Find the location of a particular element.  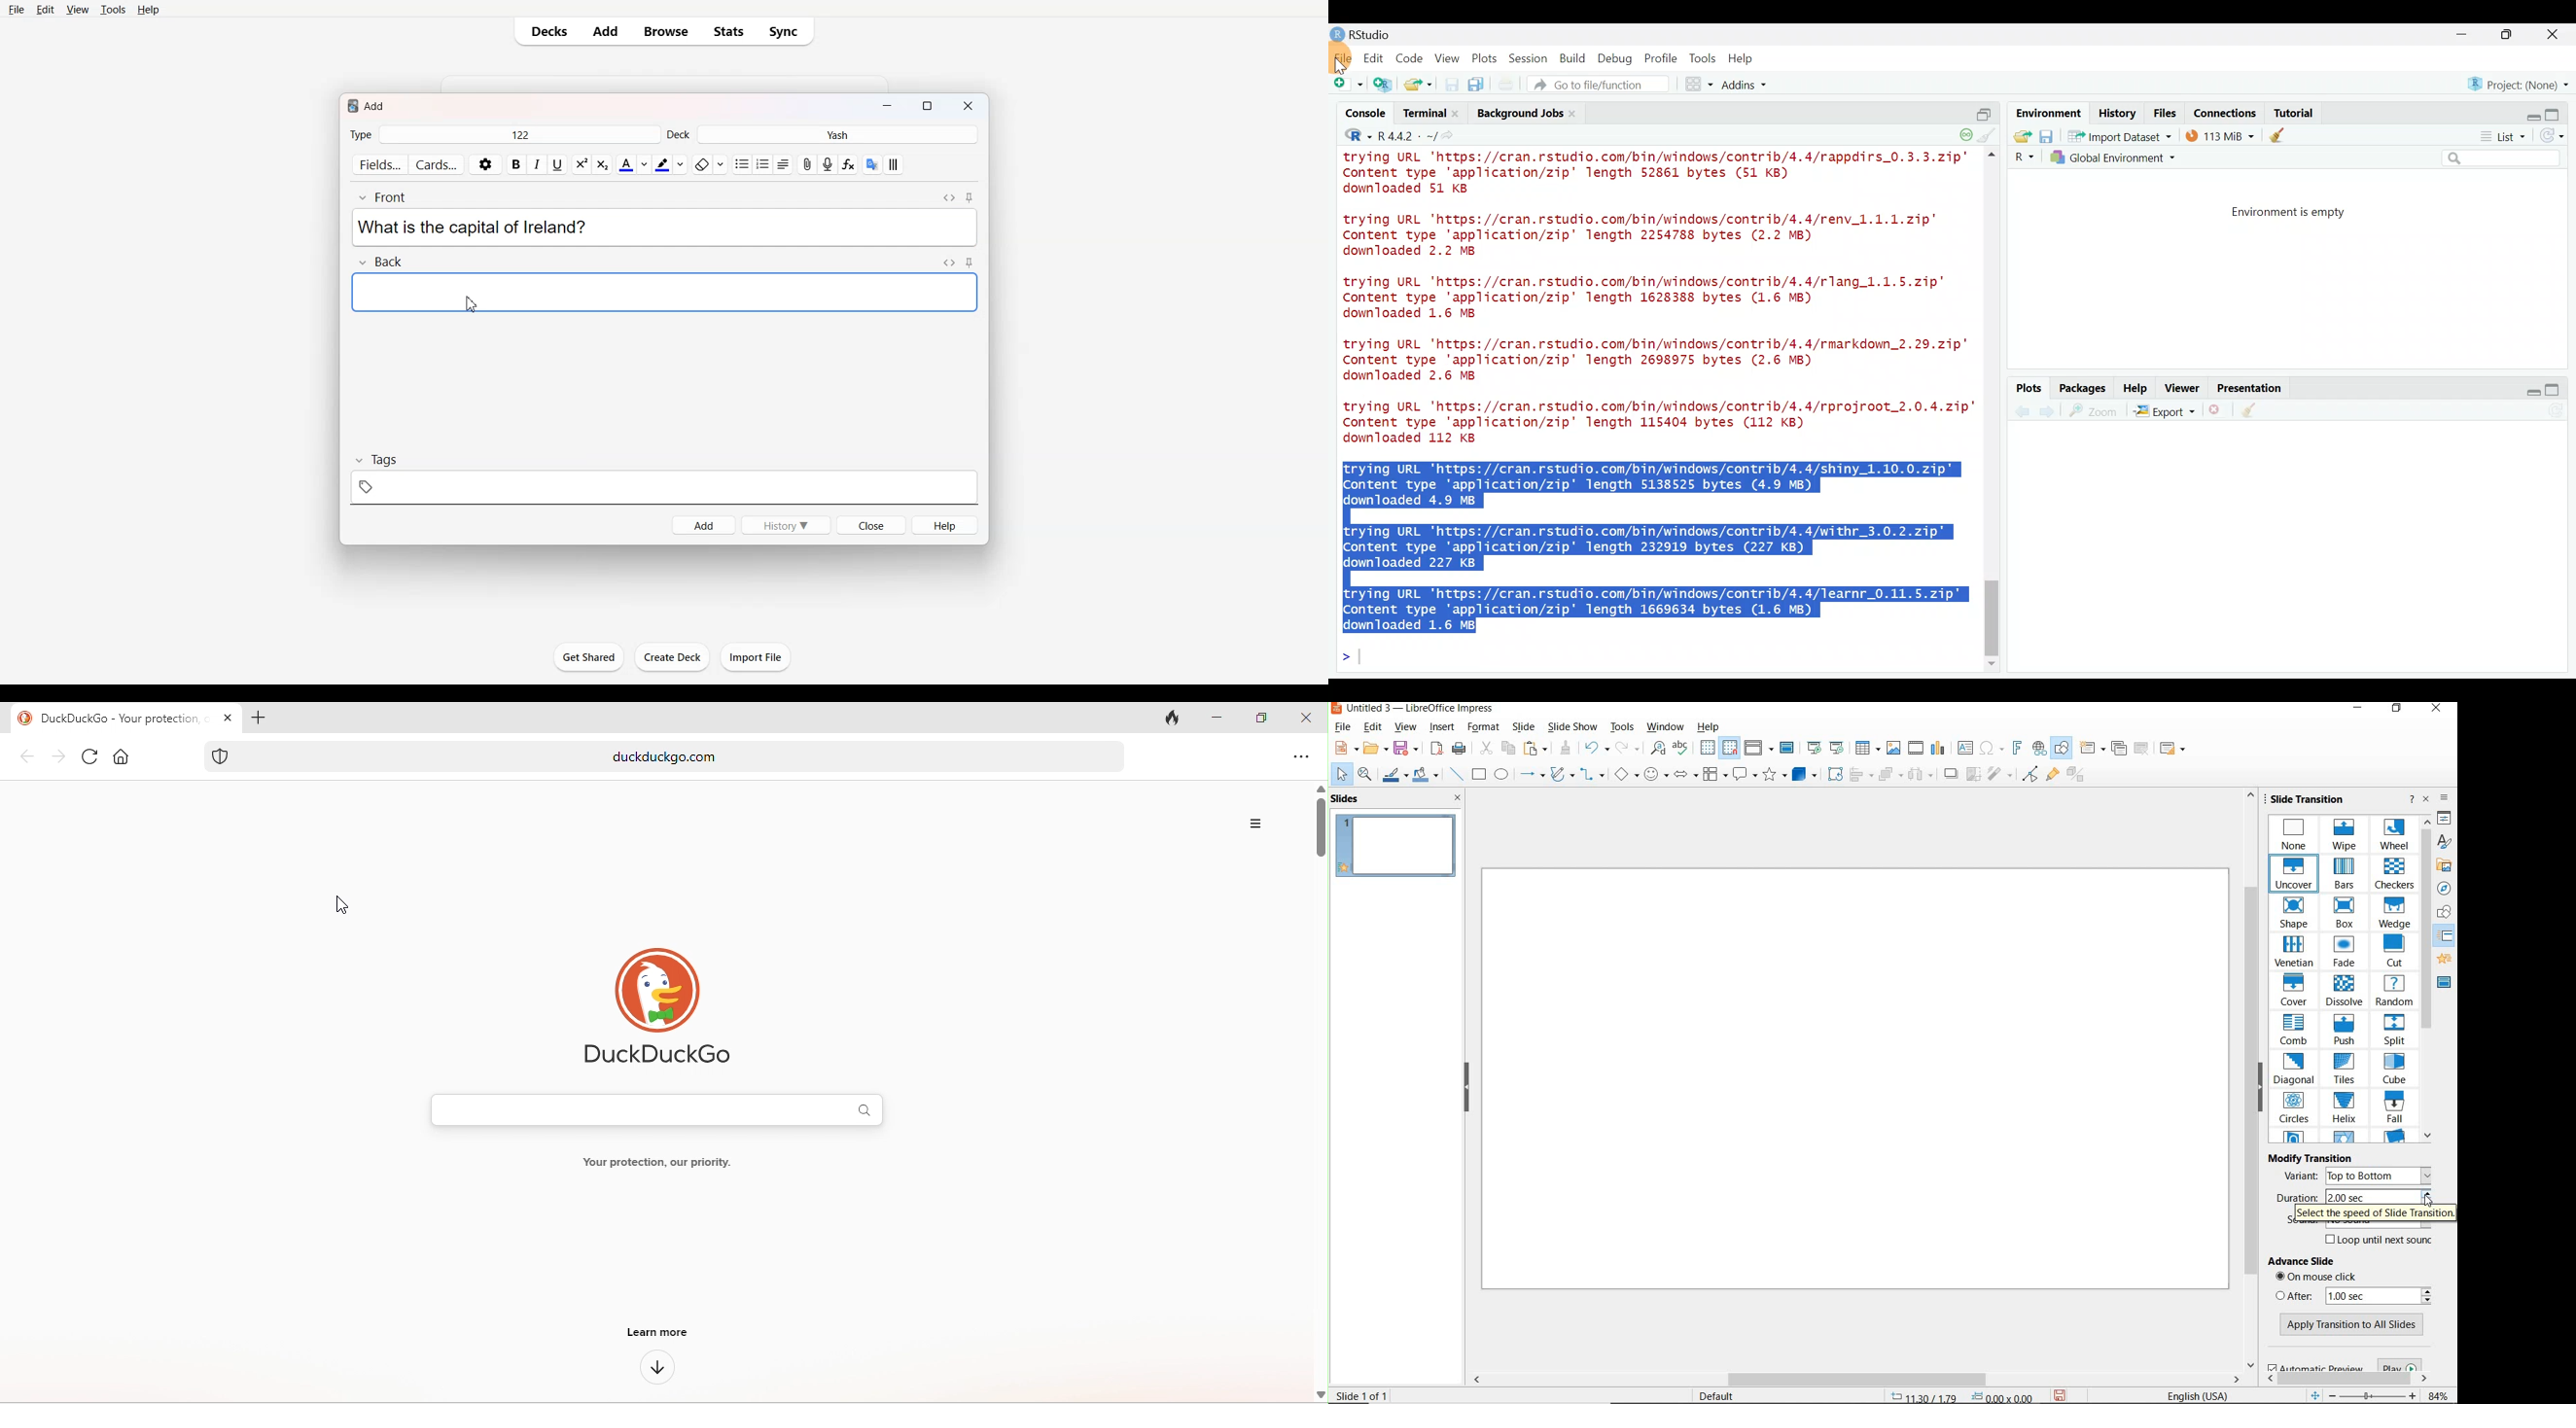

Alignment is located at coordinates (782, 165).